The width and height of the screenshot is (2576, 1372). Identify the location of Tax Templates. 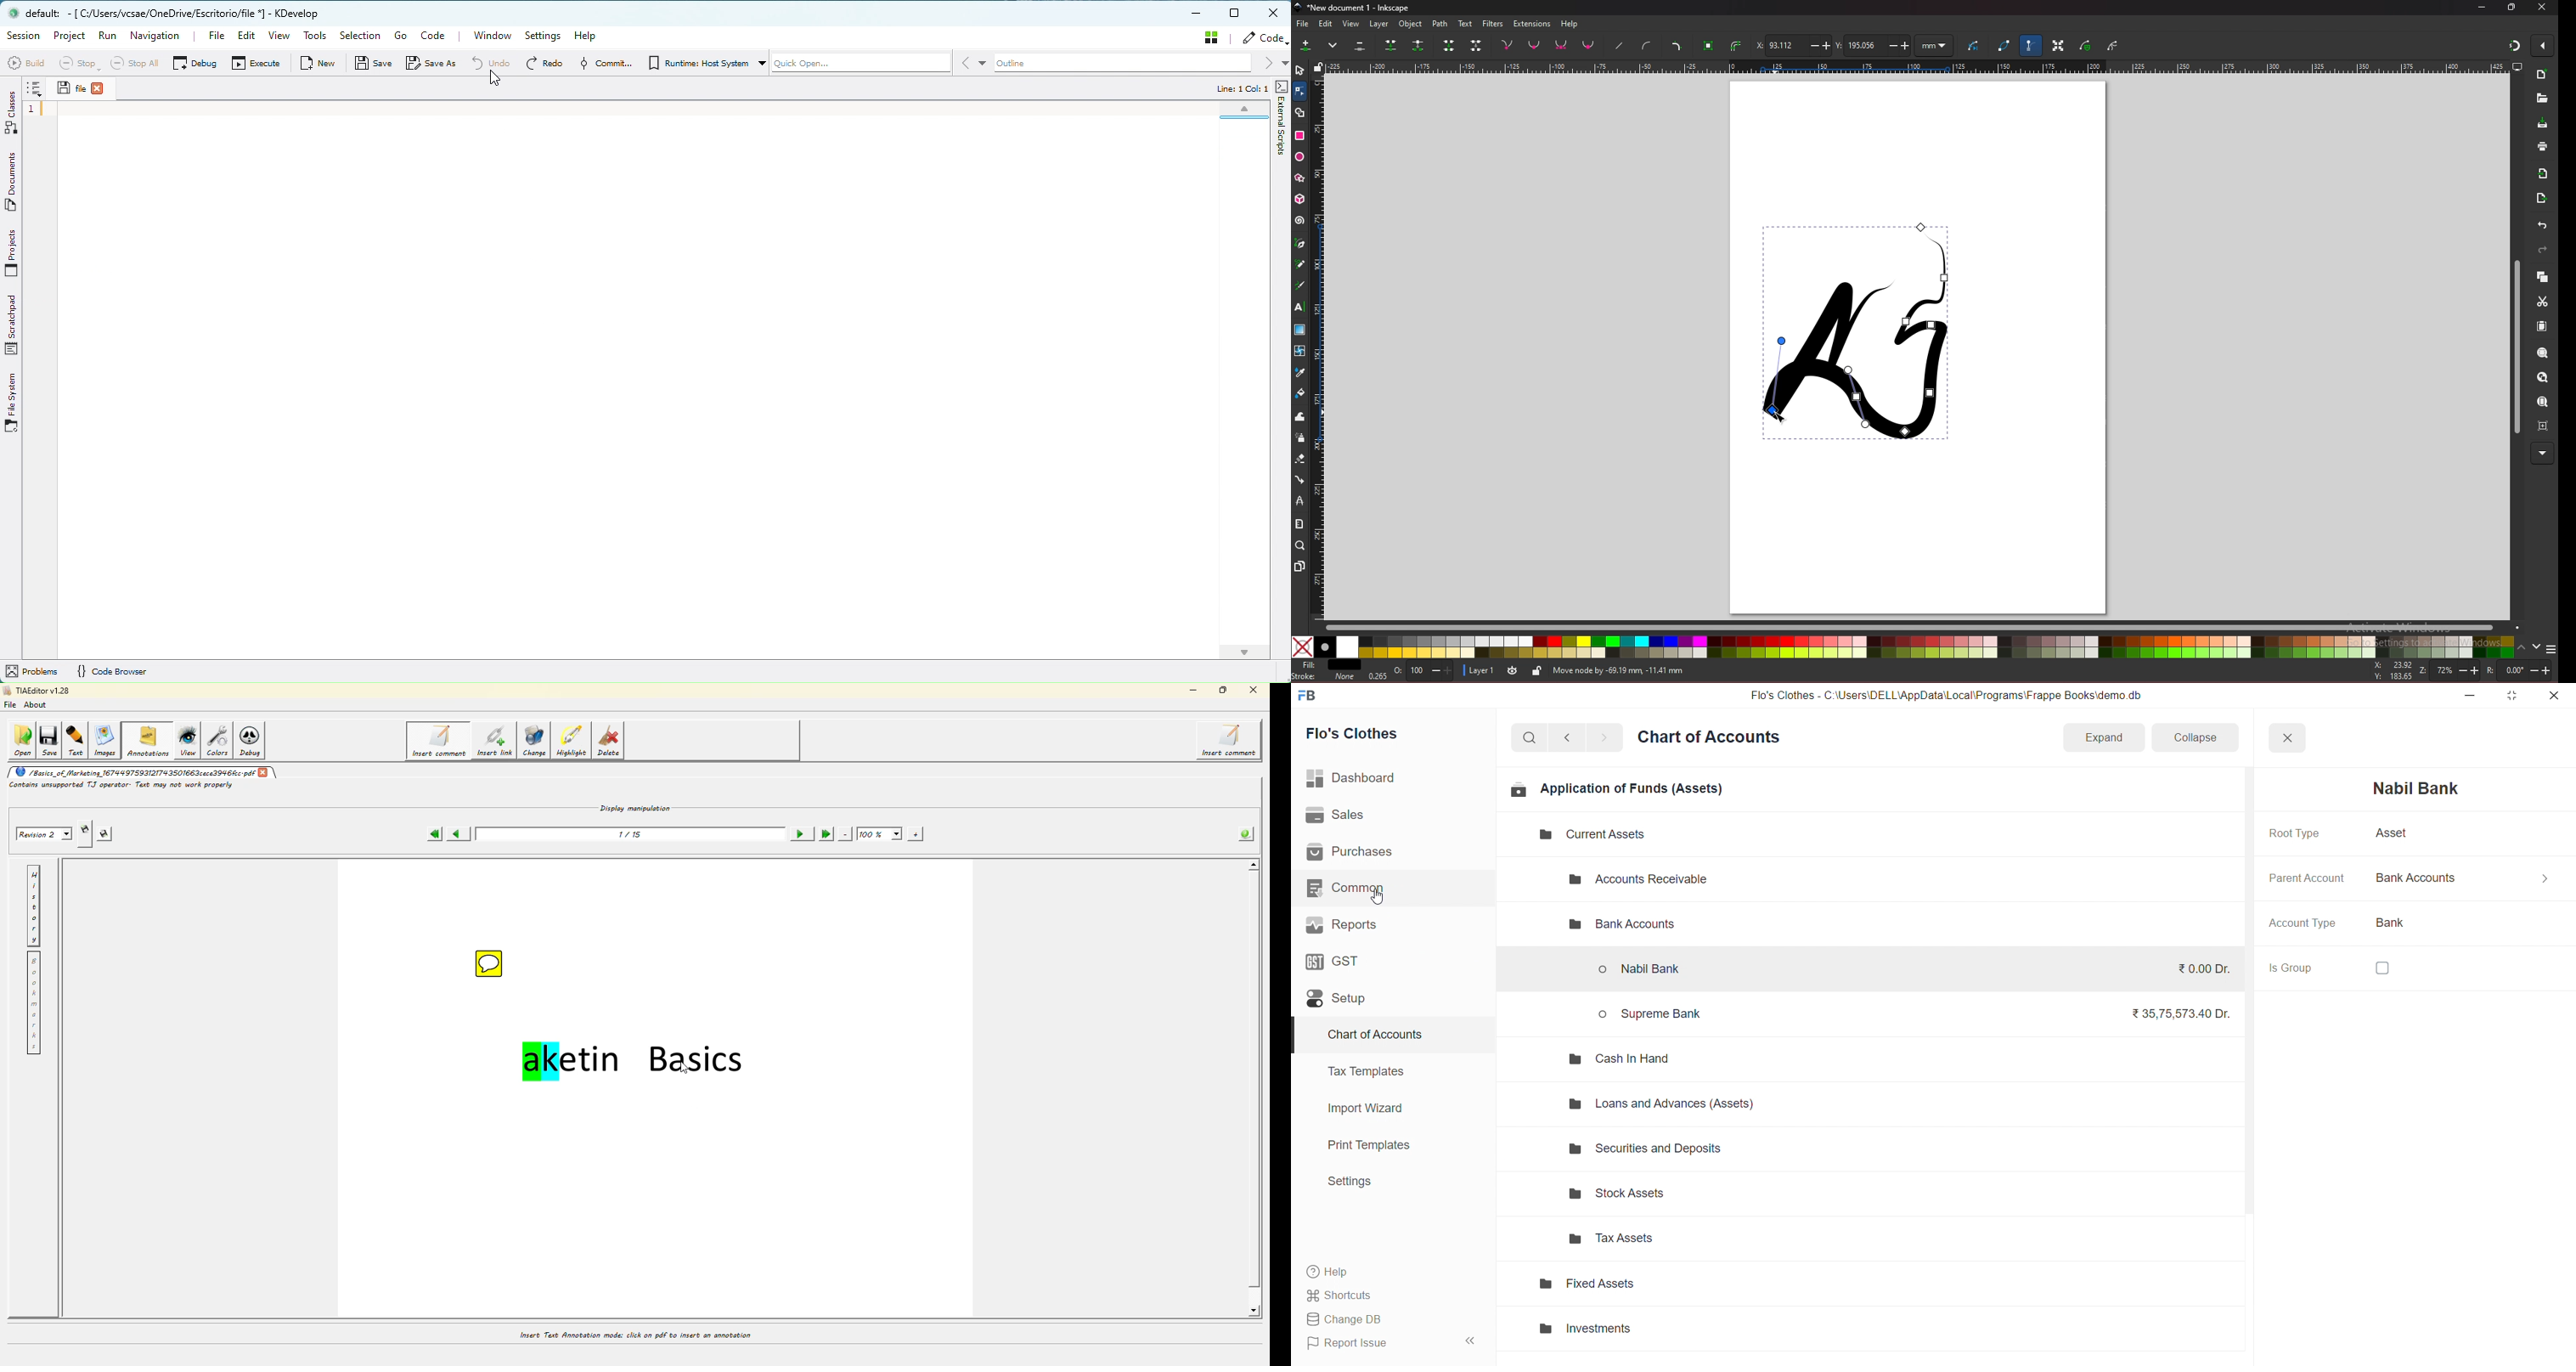
(1385, 1071).